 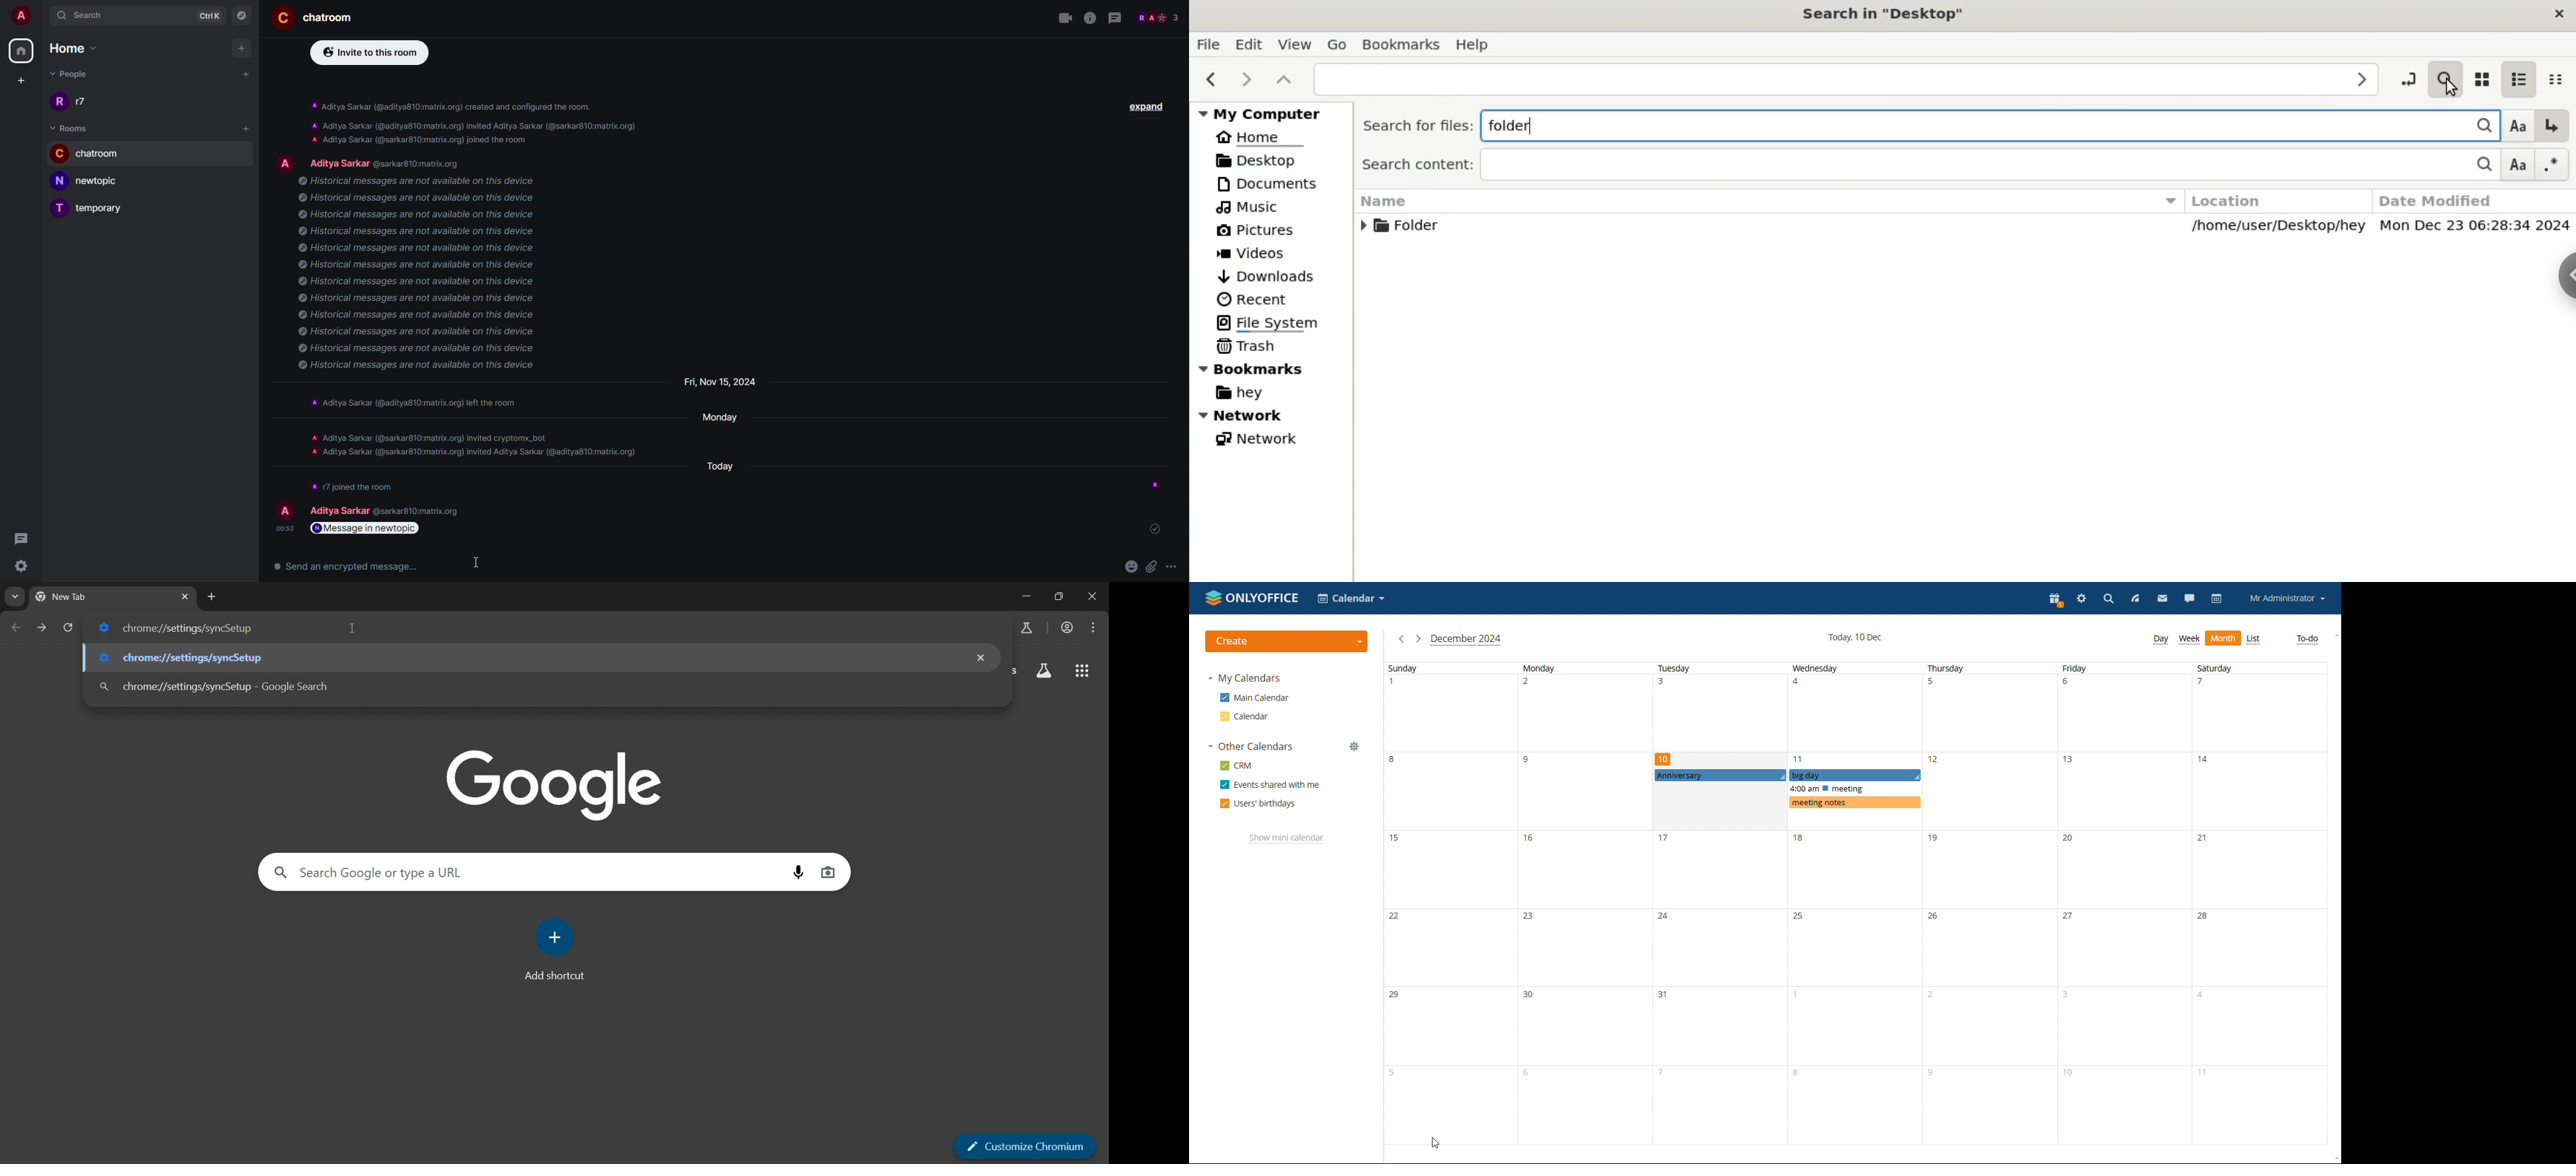 What do you see at coordinates (340, 567) in the screenshot?
I see `® Send an encrypted message...` at bounding box center [340, 567].